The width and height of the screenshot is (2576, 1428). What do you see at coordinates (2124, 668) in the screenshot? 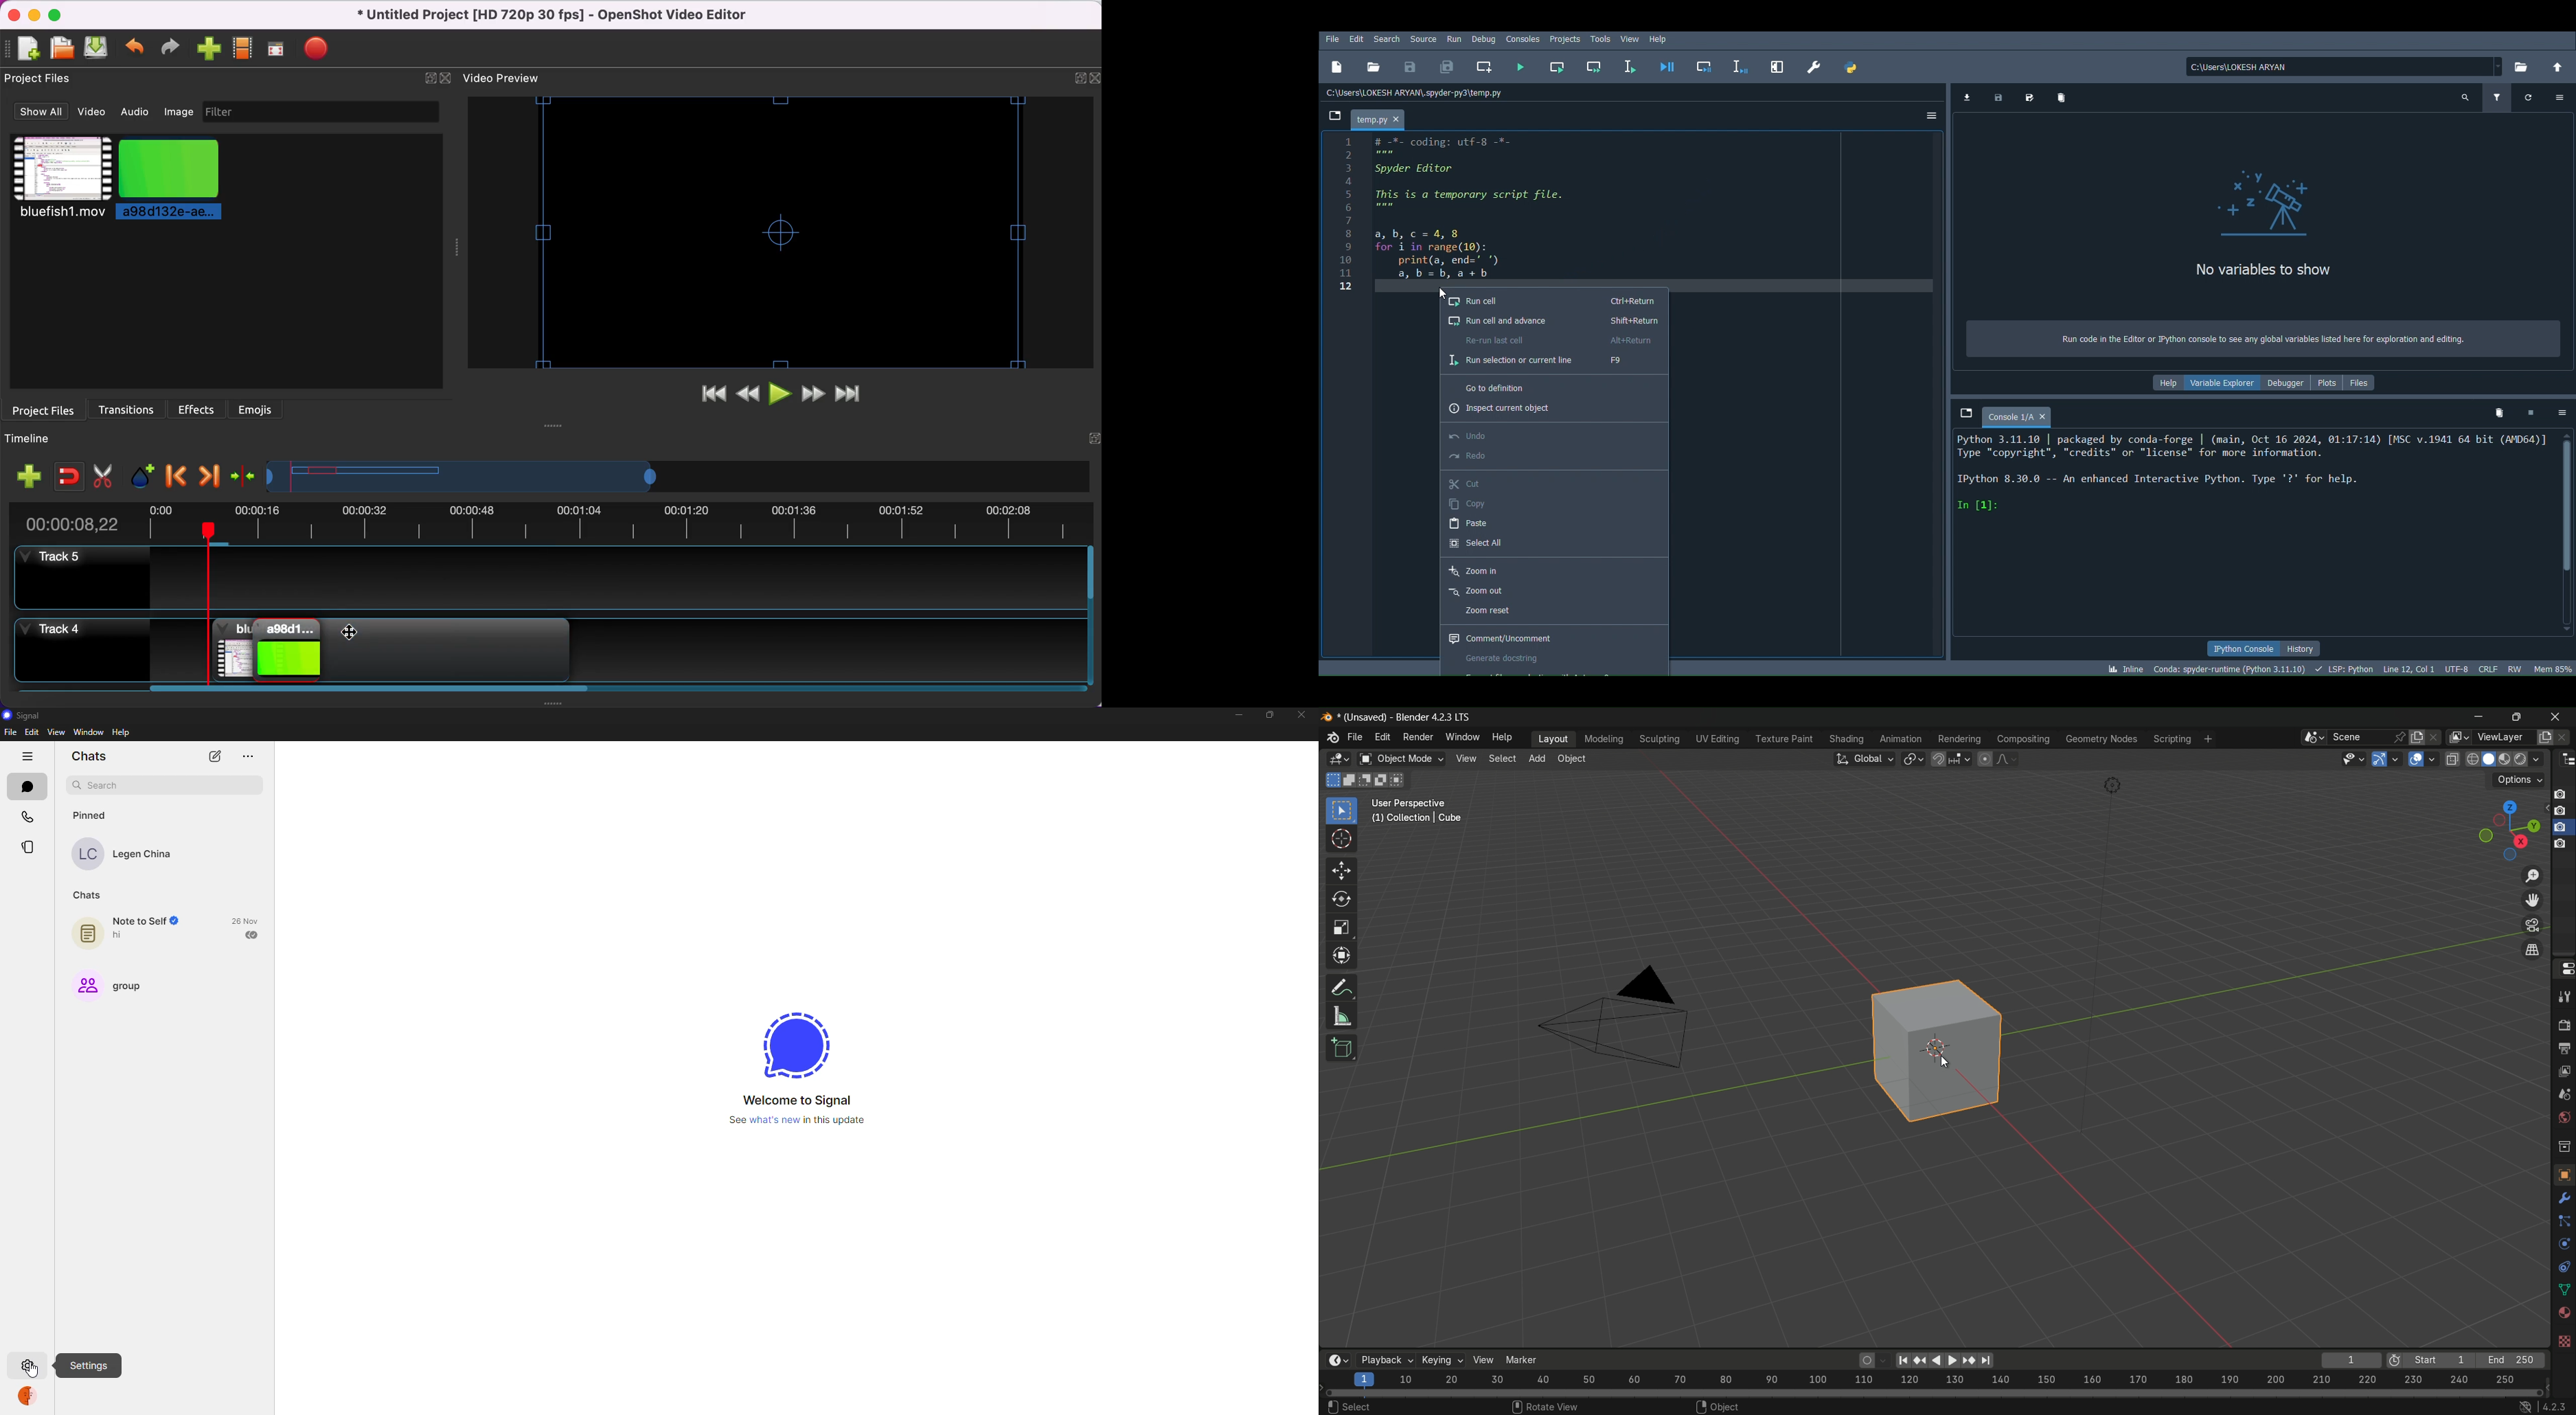
I see `Click to toggle between inline and interactive Matplotlib plotting` at bounding box center [2124, 668].